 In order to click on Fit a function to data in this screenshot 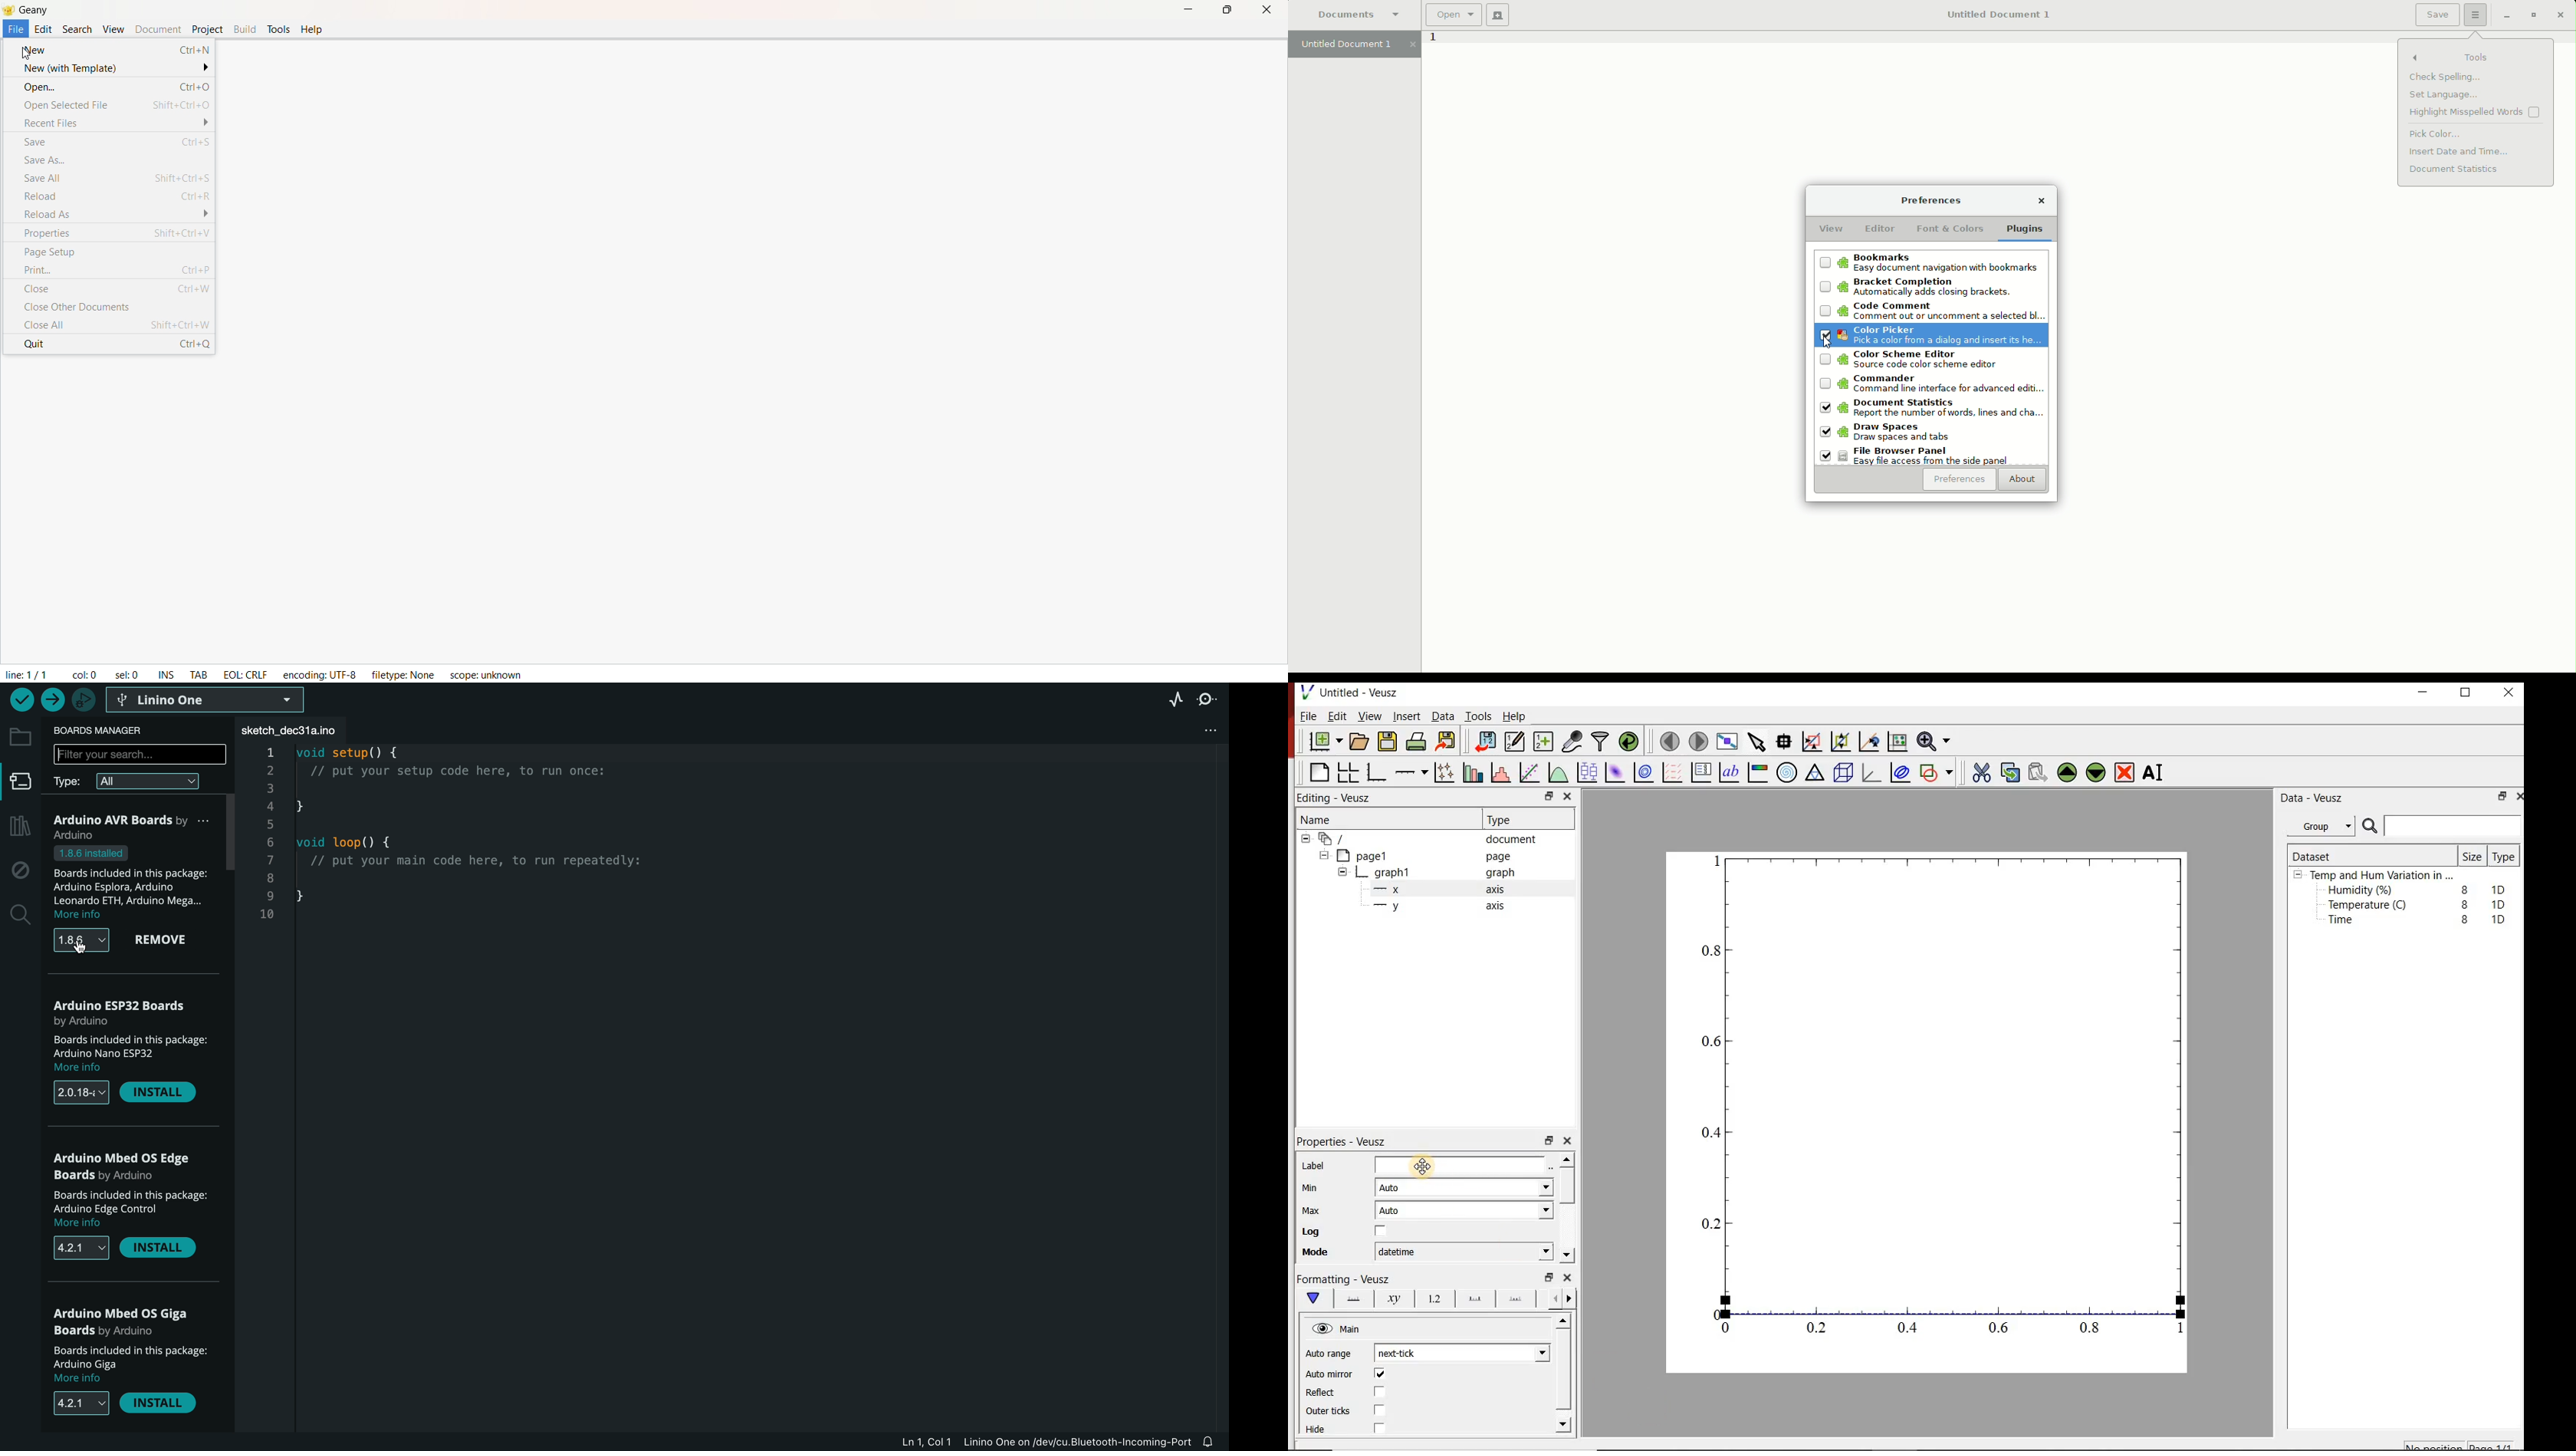, I will do `click(1530, 772)`.